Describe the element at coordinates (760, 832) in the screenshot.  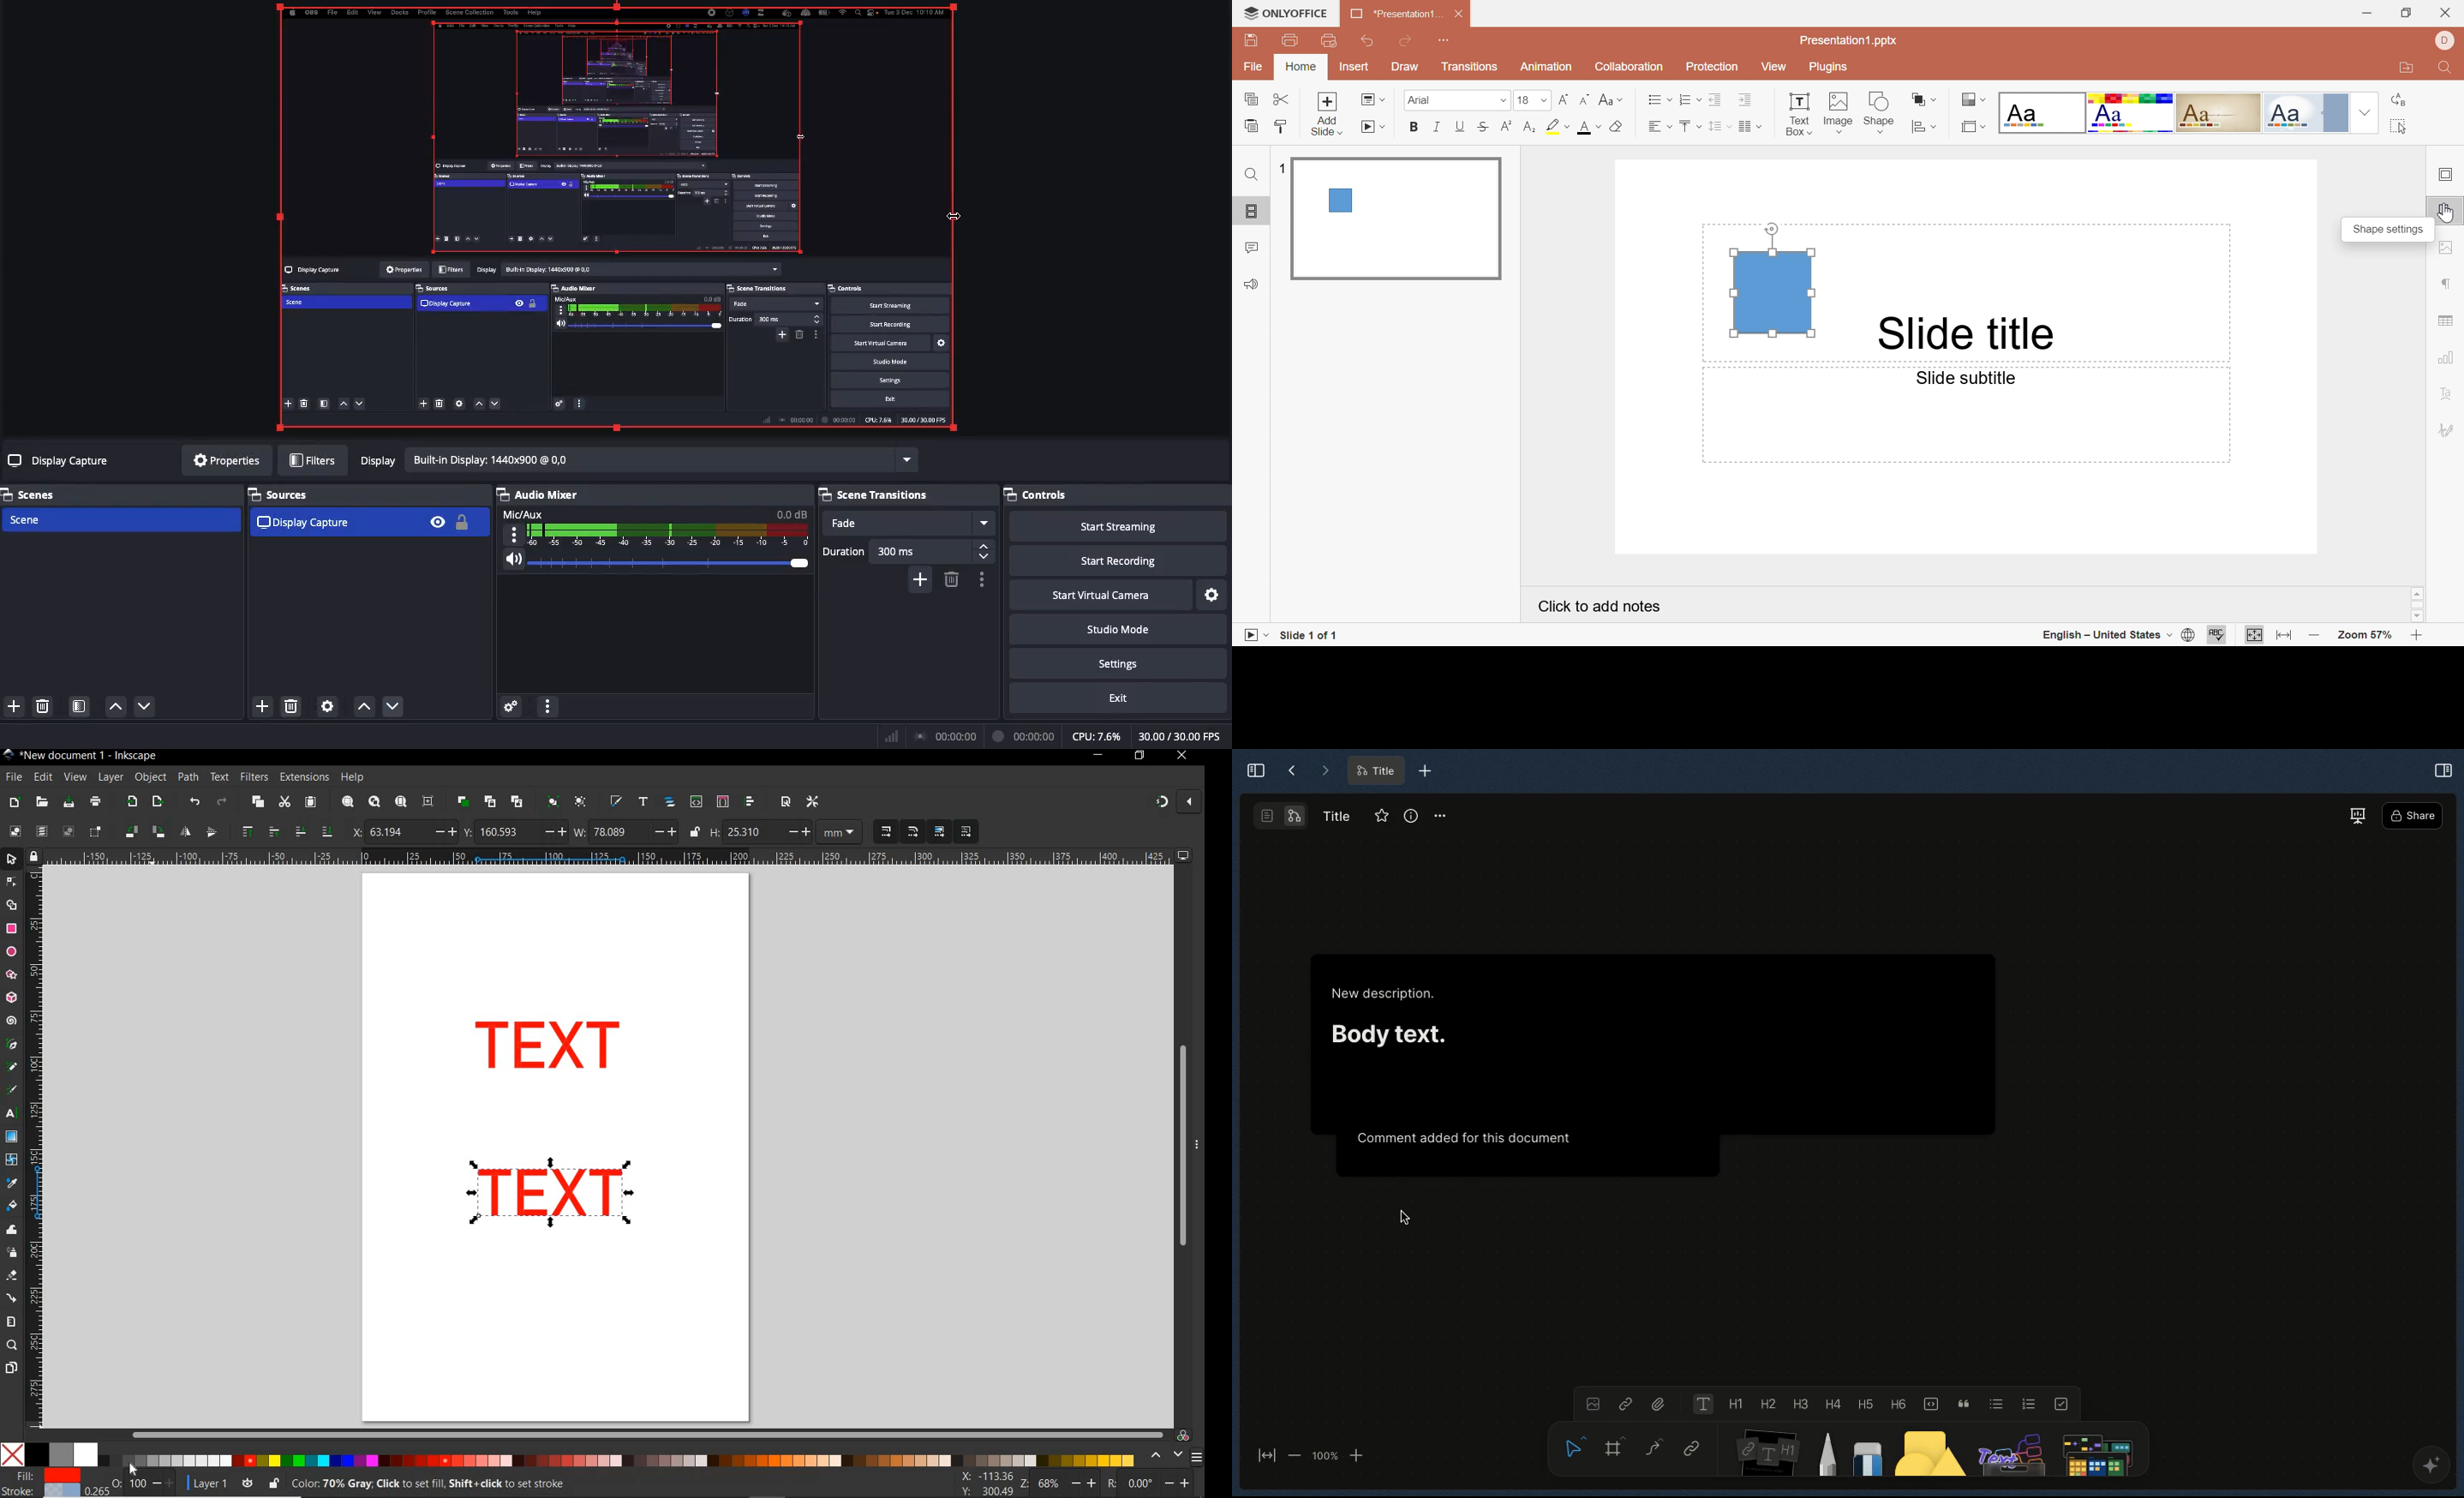
I see `Height of selection` at that location.